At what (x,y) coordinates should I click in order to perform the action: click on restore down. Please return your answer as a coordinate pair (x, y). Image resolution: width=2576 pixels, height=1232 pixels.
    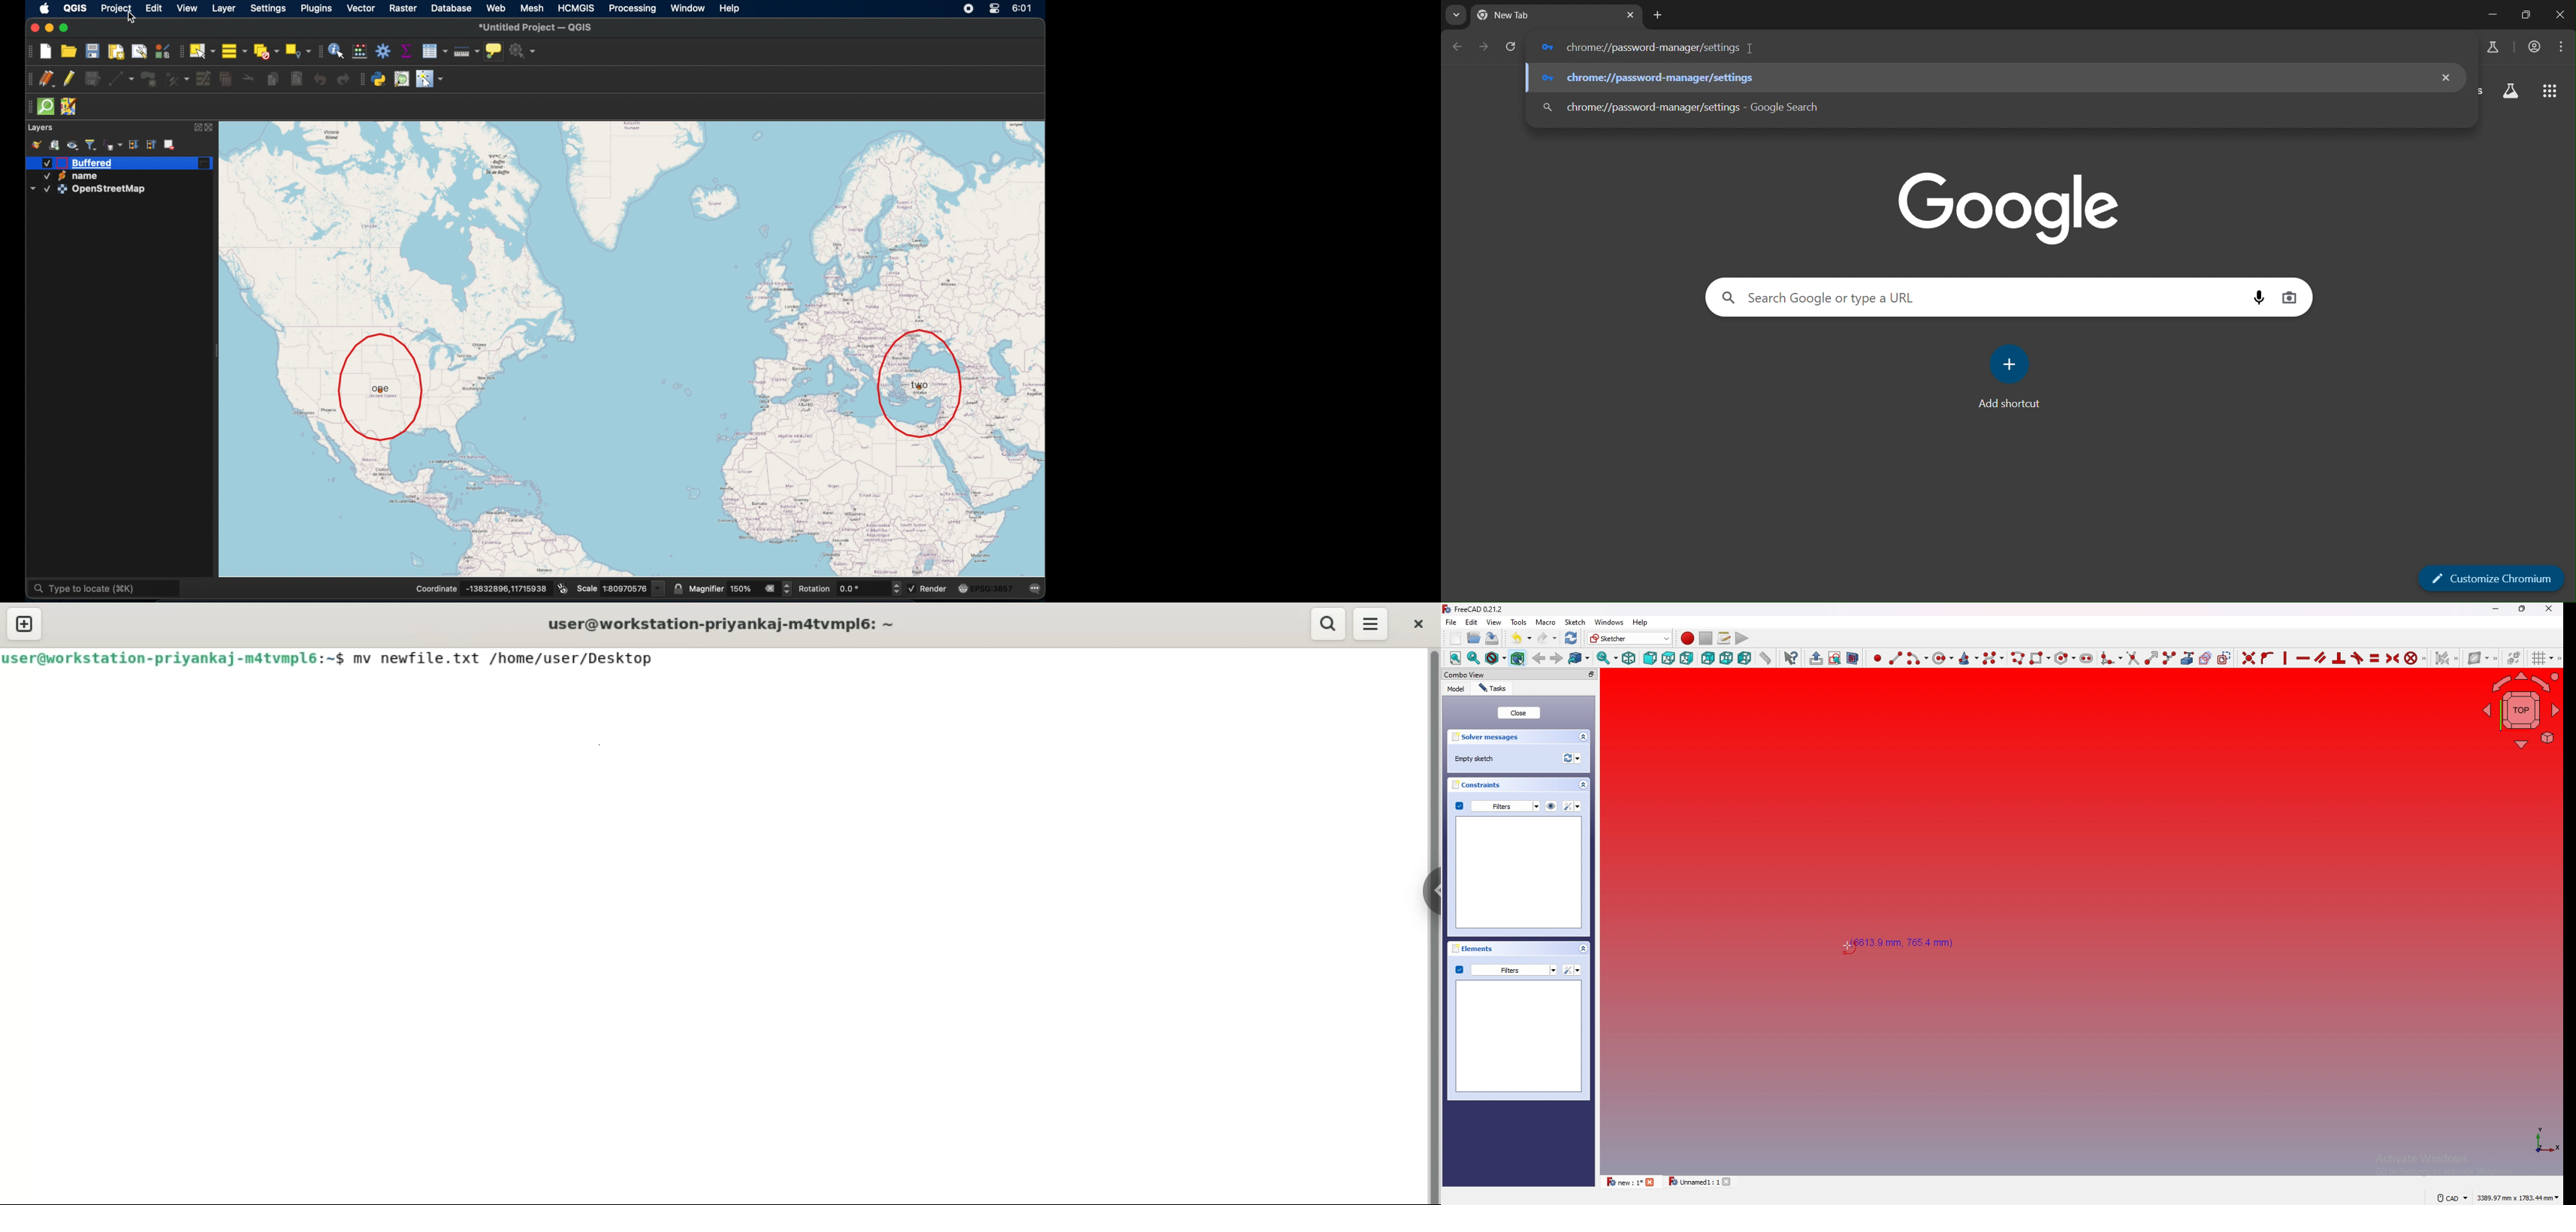
    Looking at the image, I should click on (2525, 14).